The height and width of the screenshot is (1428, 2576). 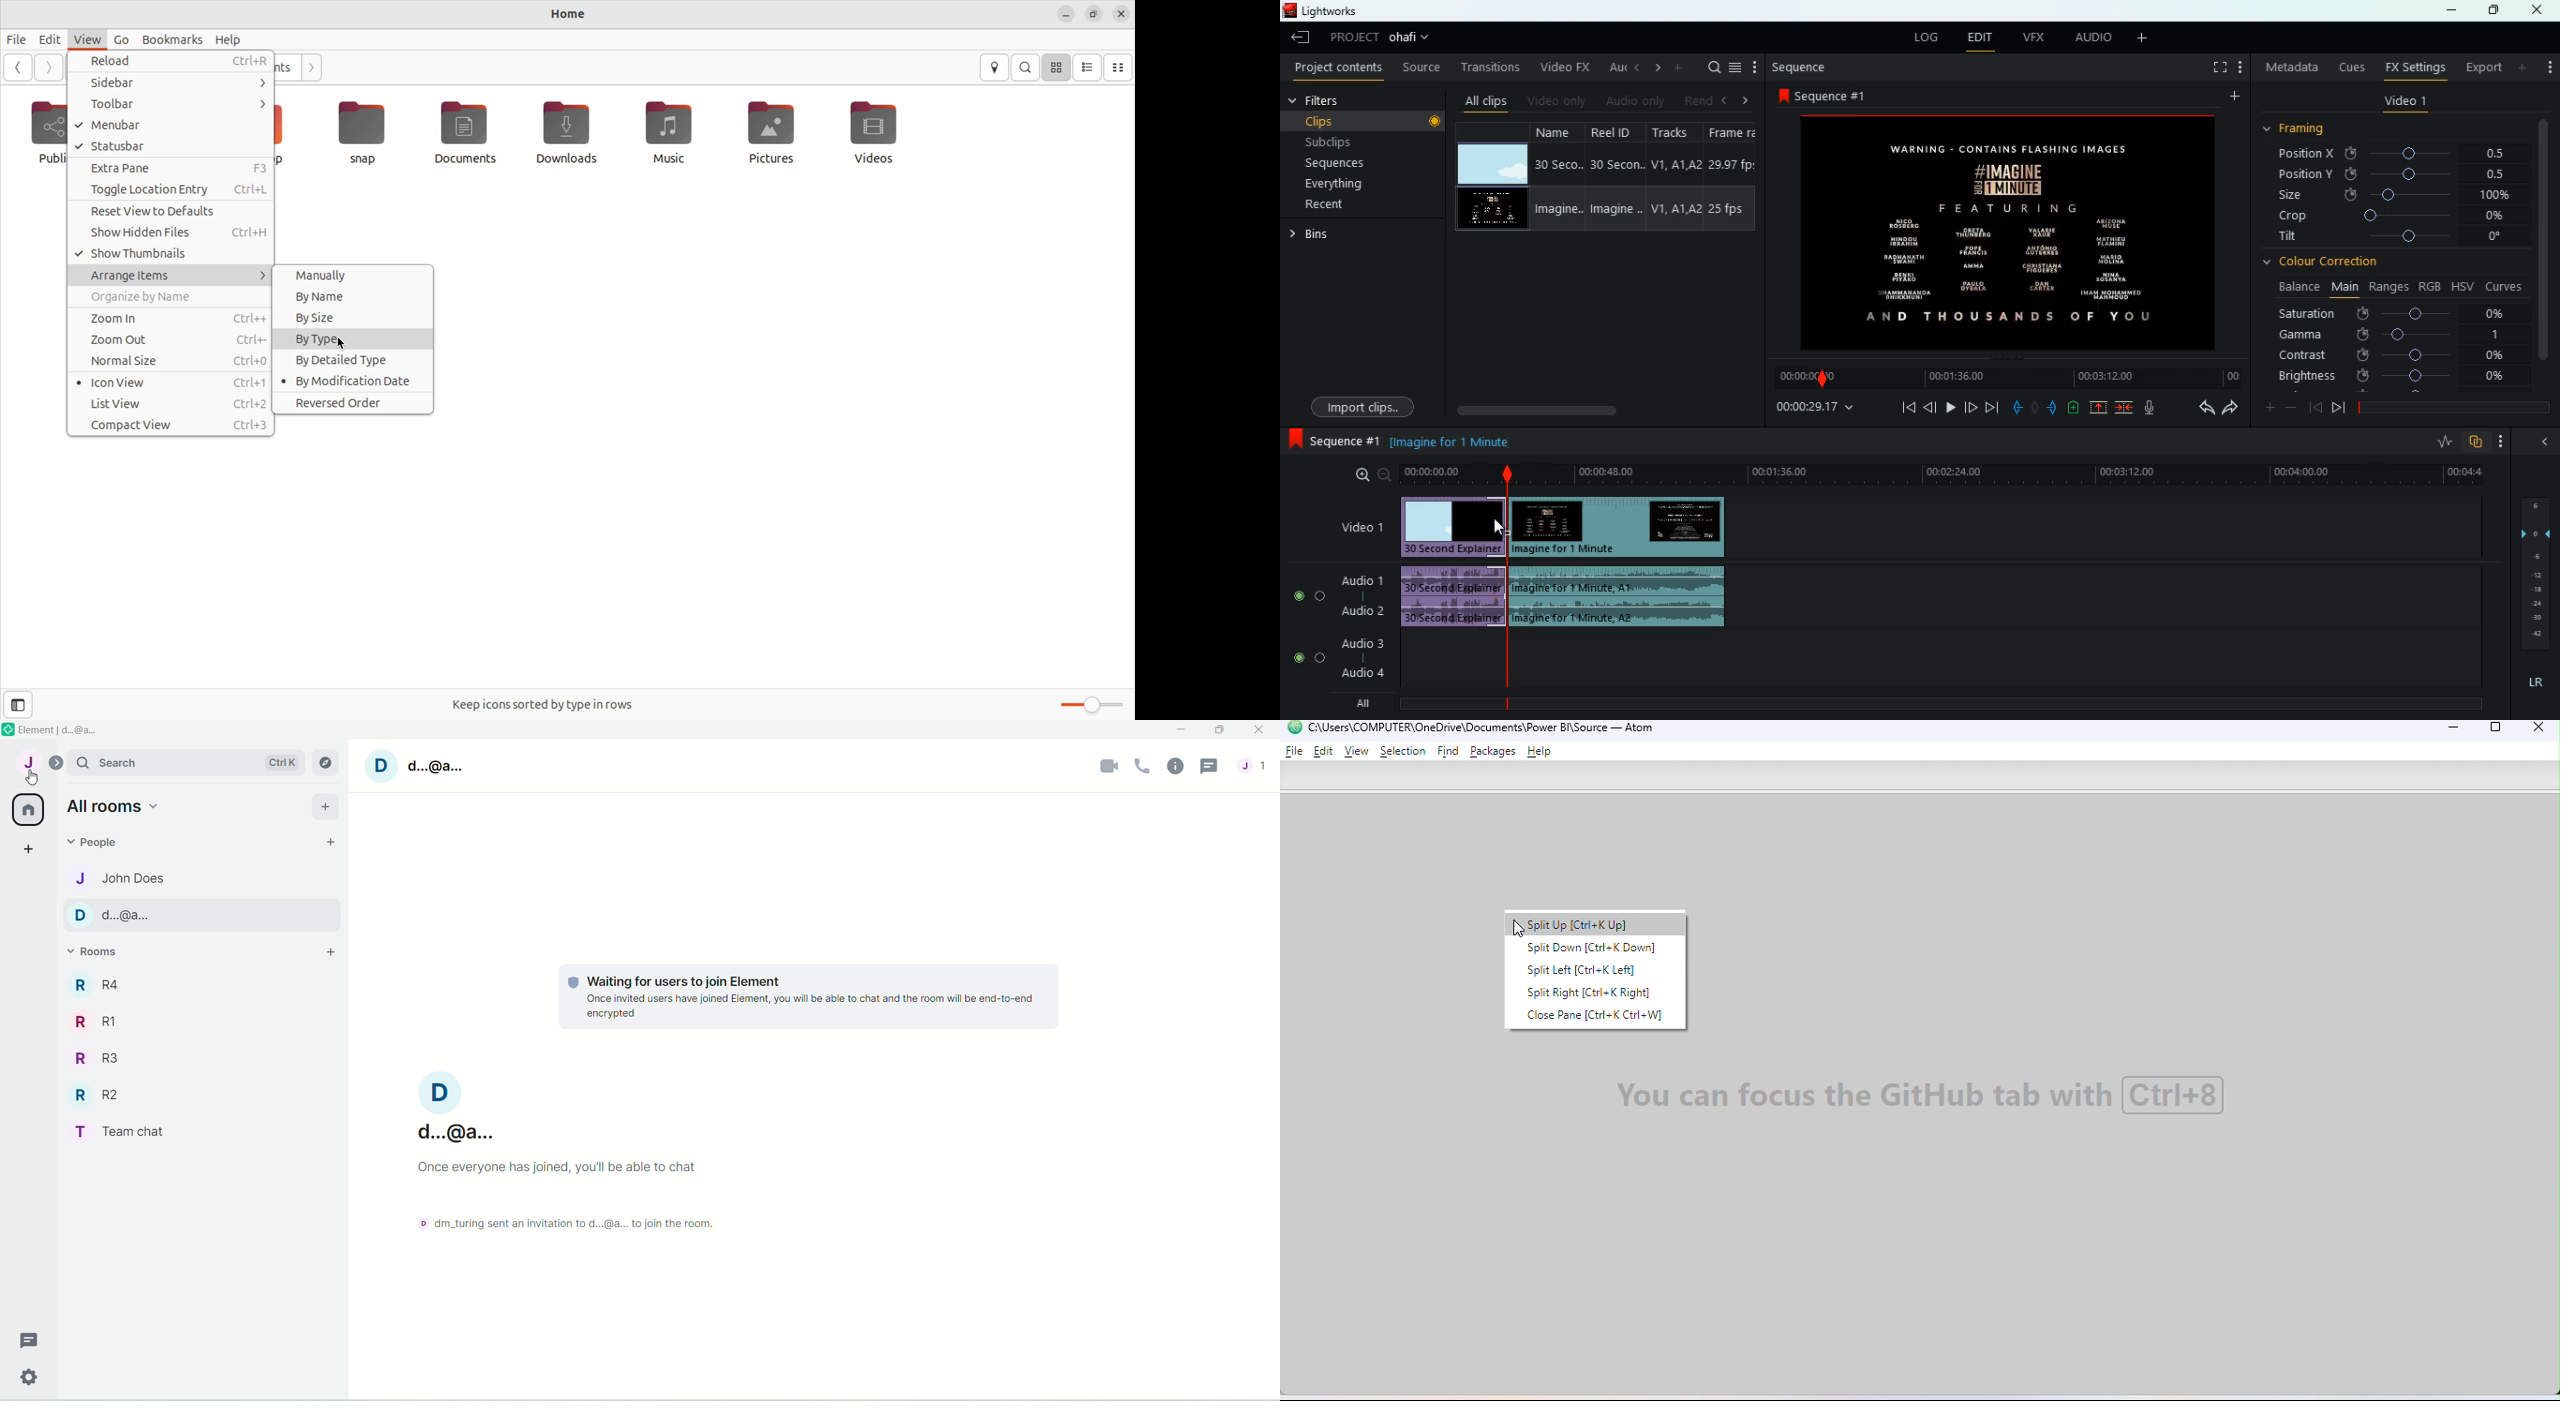 What do you see at coordinates (9, 730) in the screenshot?
I see `Element app icon` at bounding box center [9, 730].